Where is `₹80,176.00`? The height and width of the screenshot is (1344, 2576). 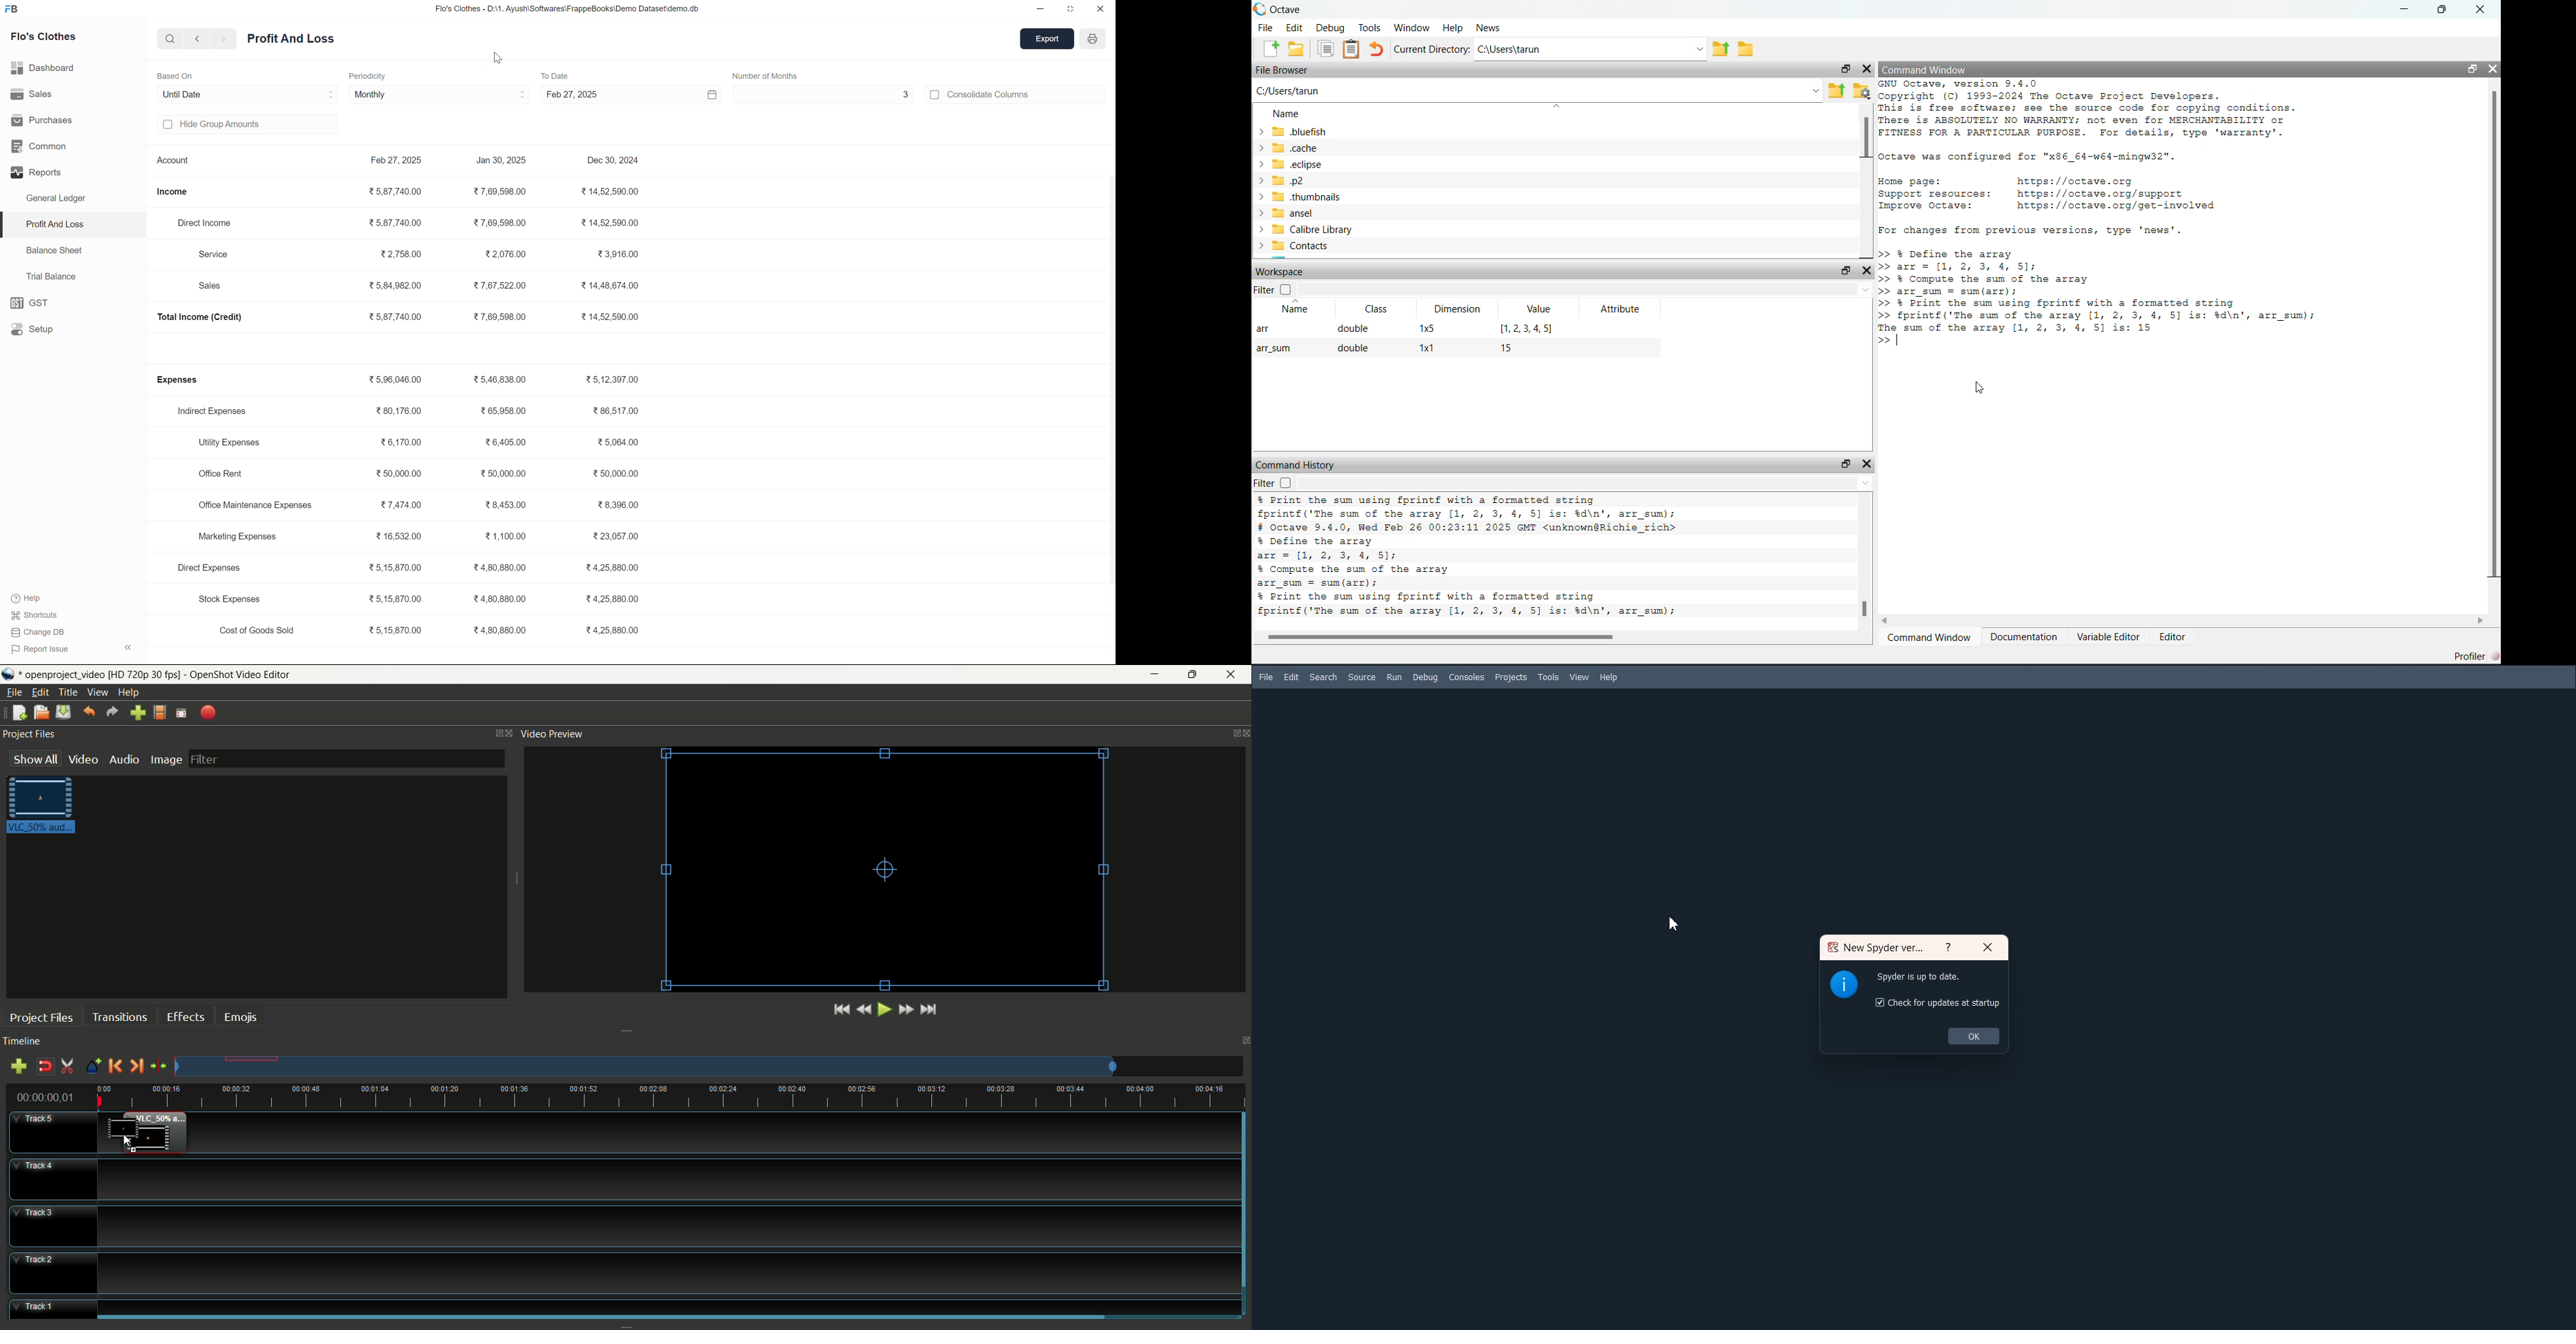 ₹80,176.00 is located at coordinates (395, 413).